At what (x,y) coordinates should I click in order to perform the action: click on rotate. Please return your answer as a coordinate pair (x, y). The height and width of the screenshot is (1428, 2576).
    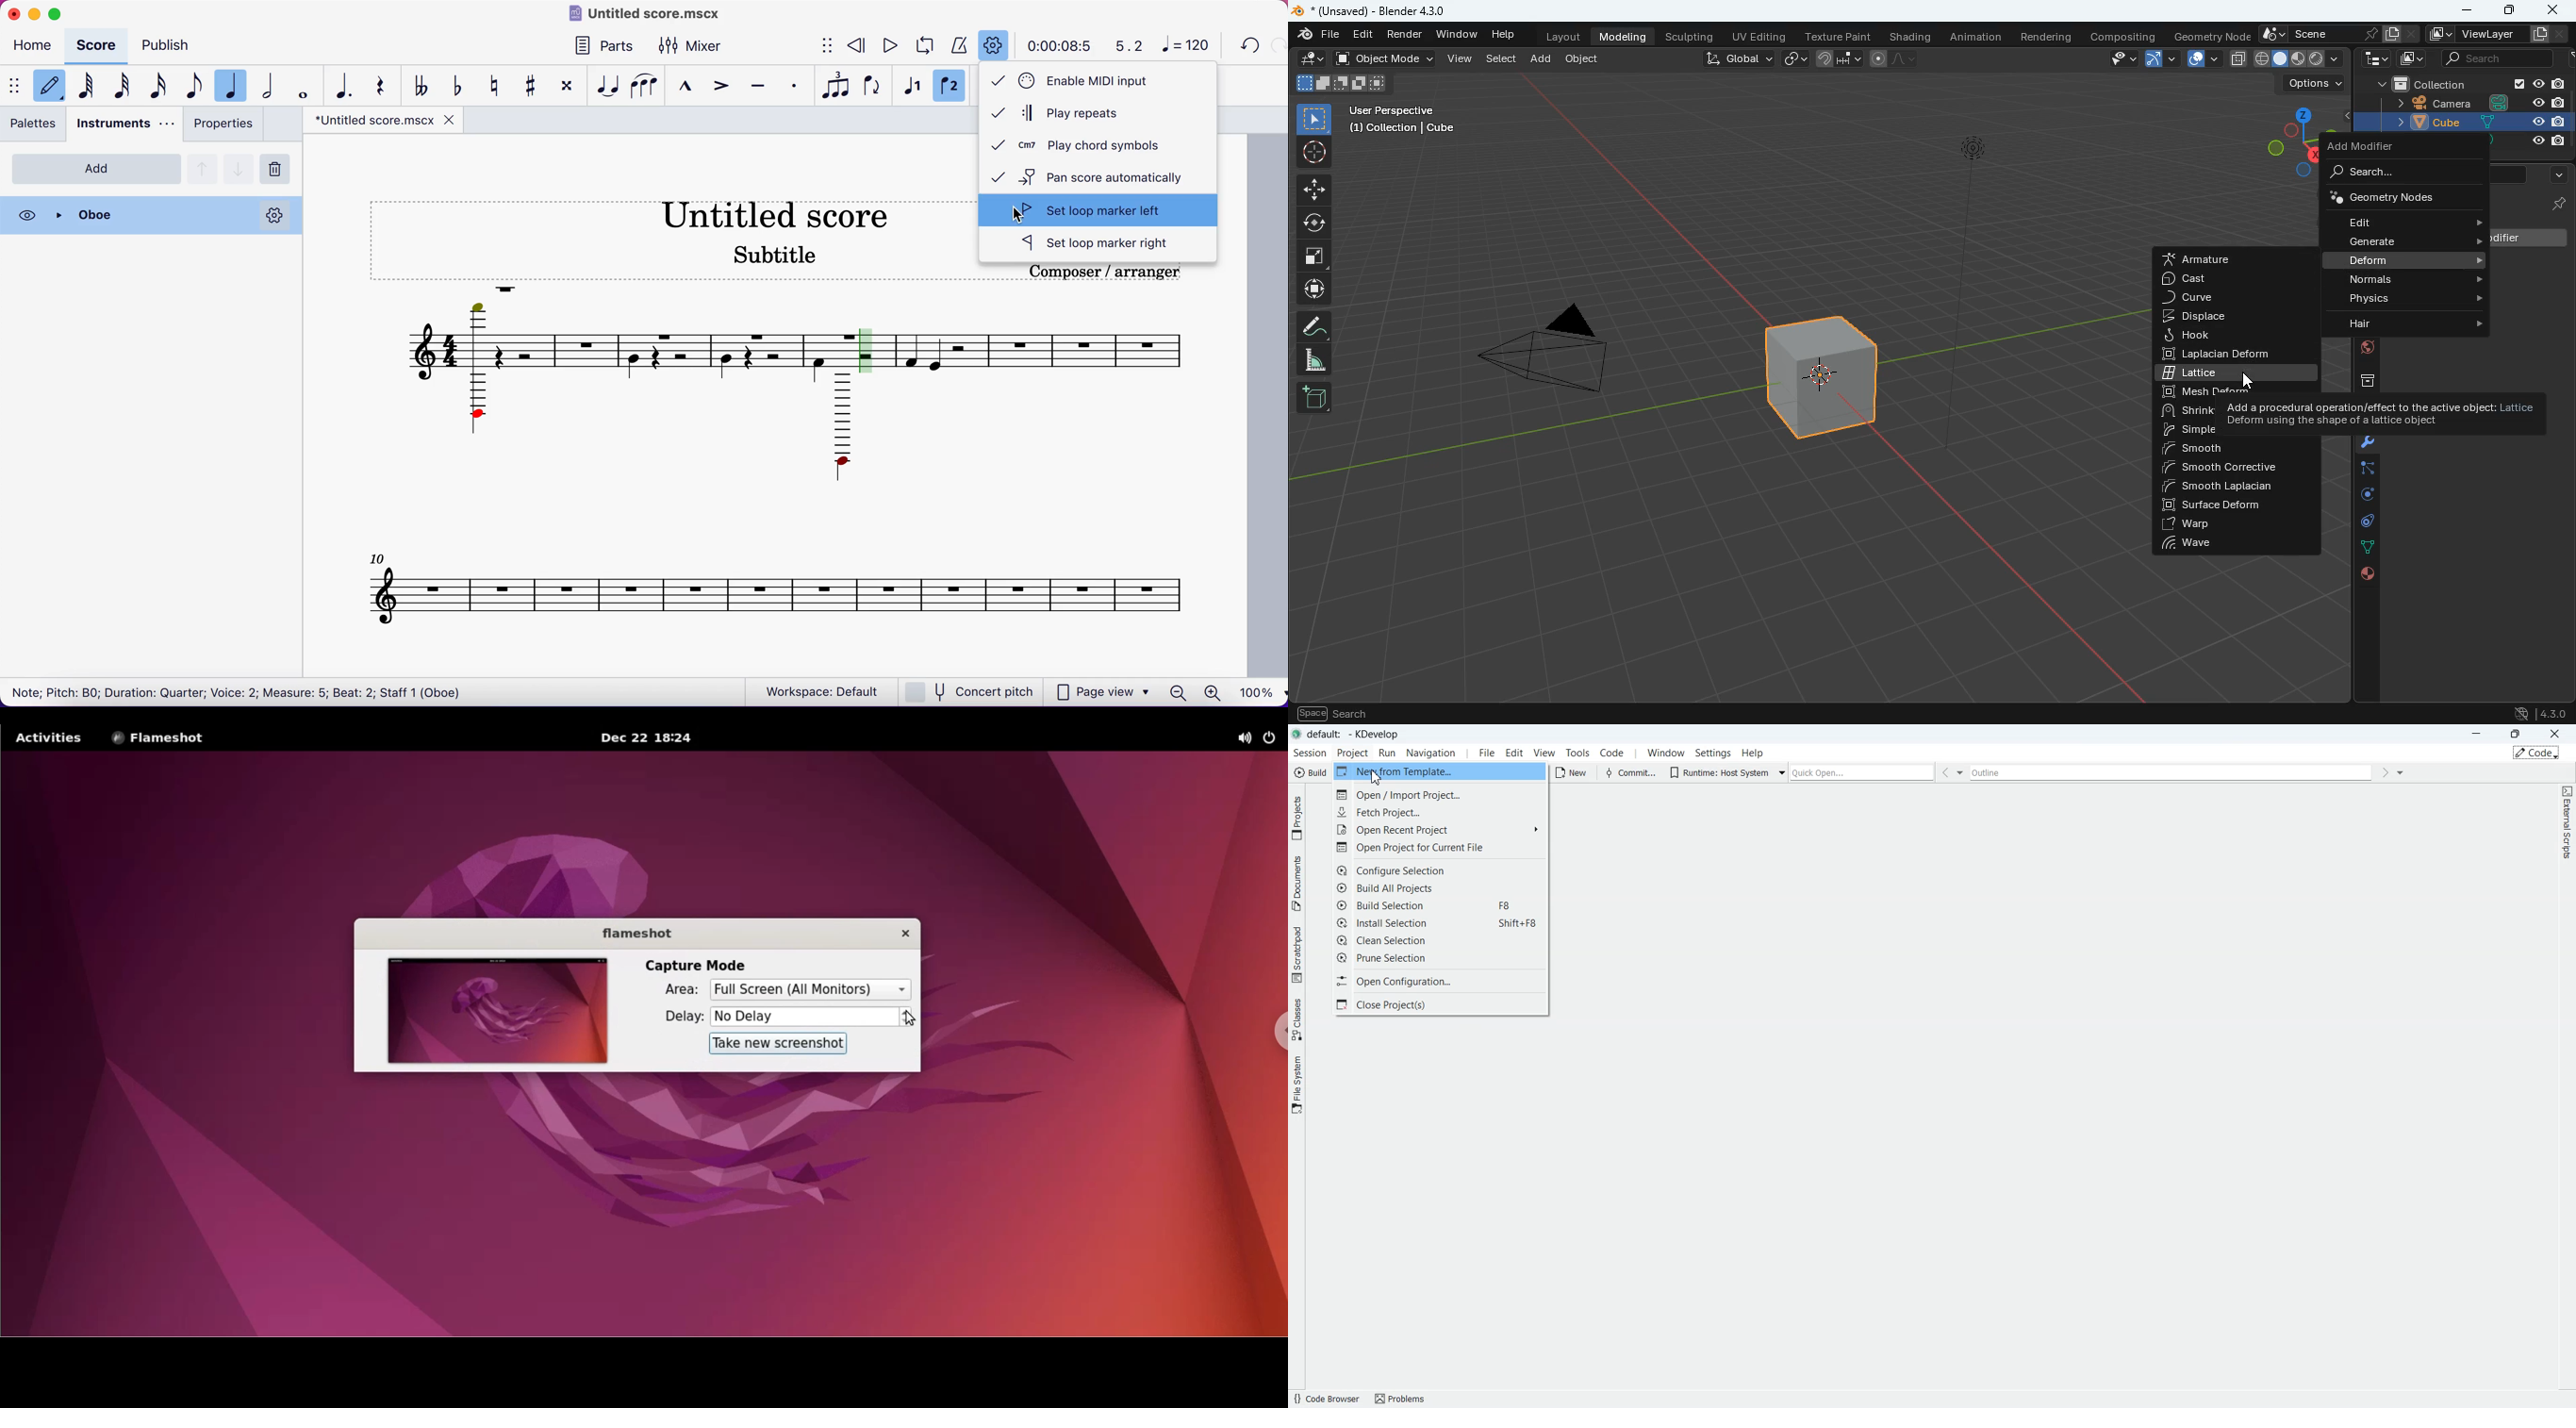
    Looking at the image, I should click on (1314, 223).